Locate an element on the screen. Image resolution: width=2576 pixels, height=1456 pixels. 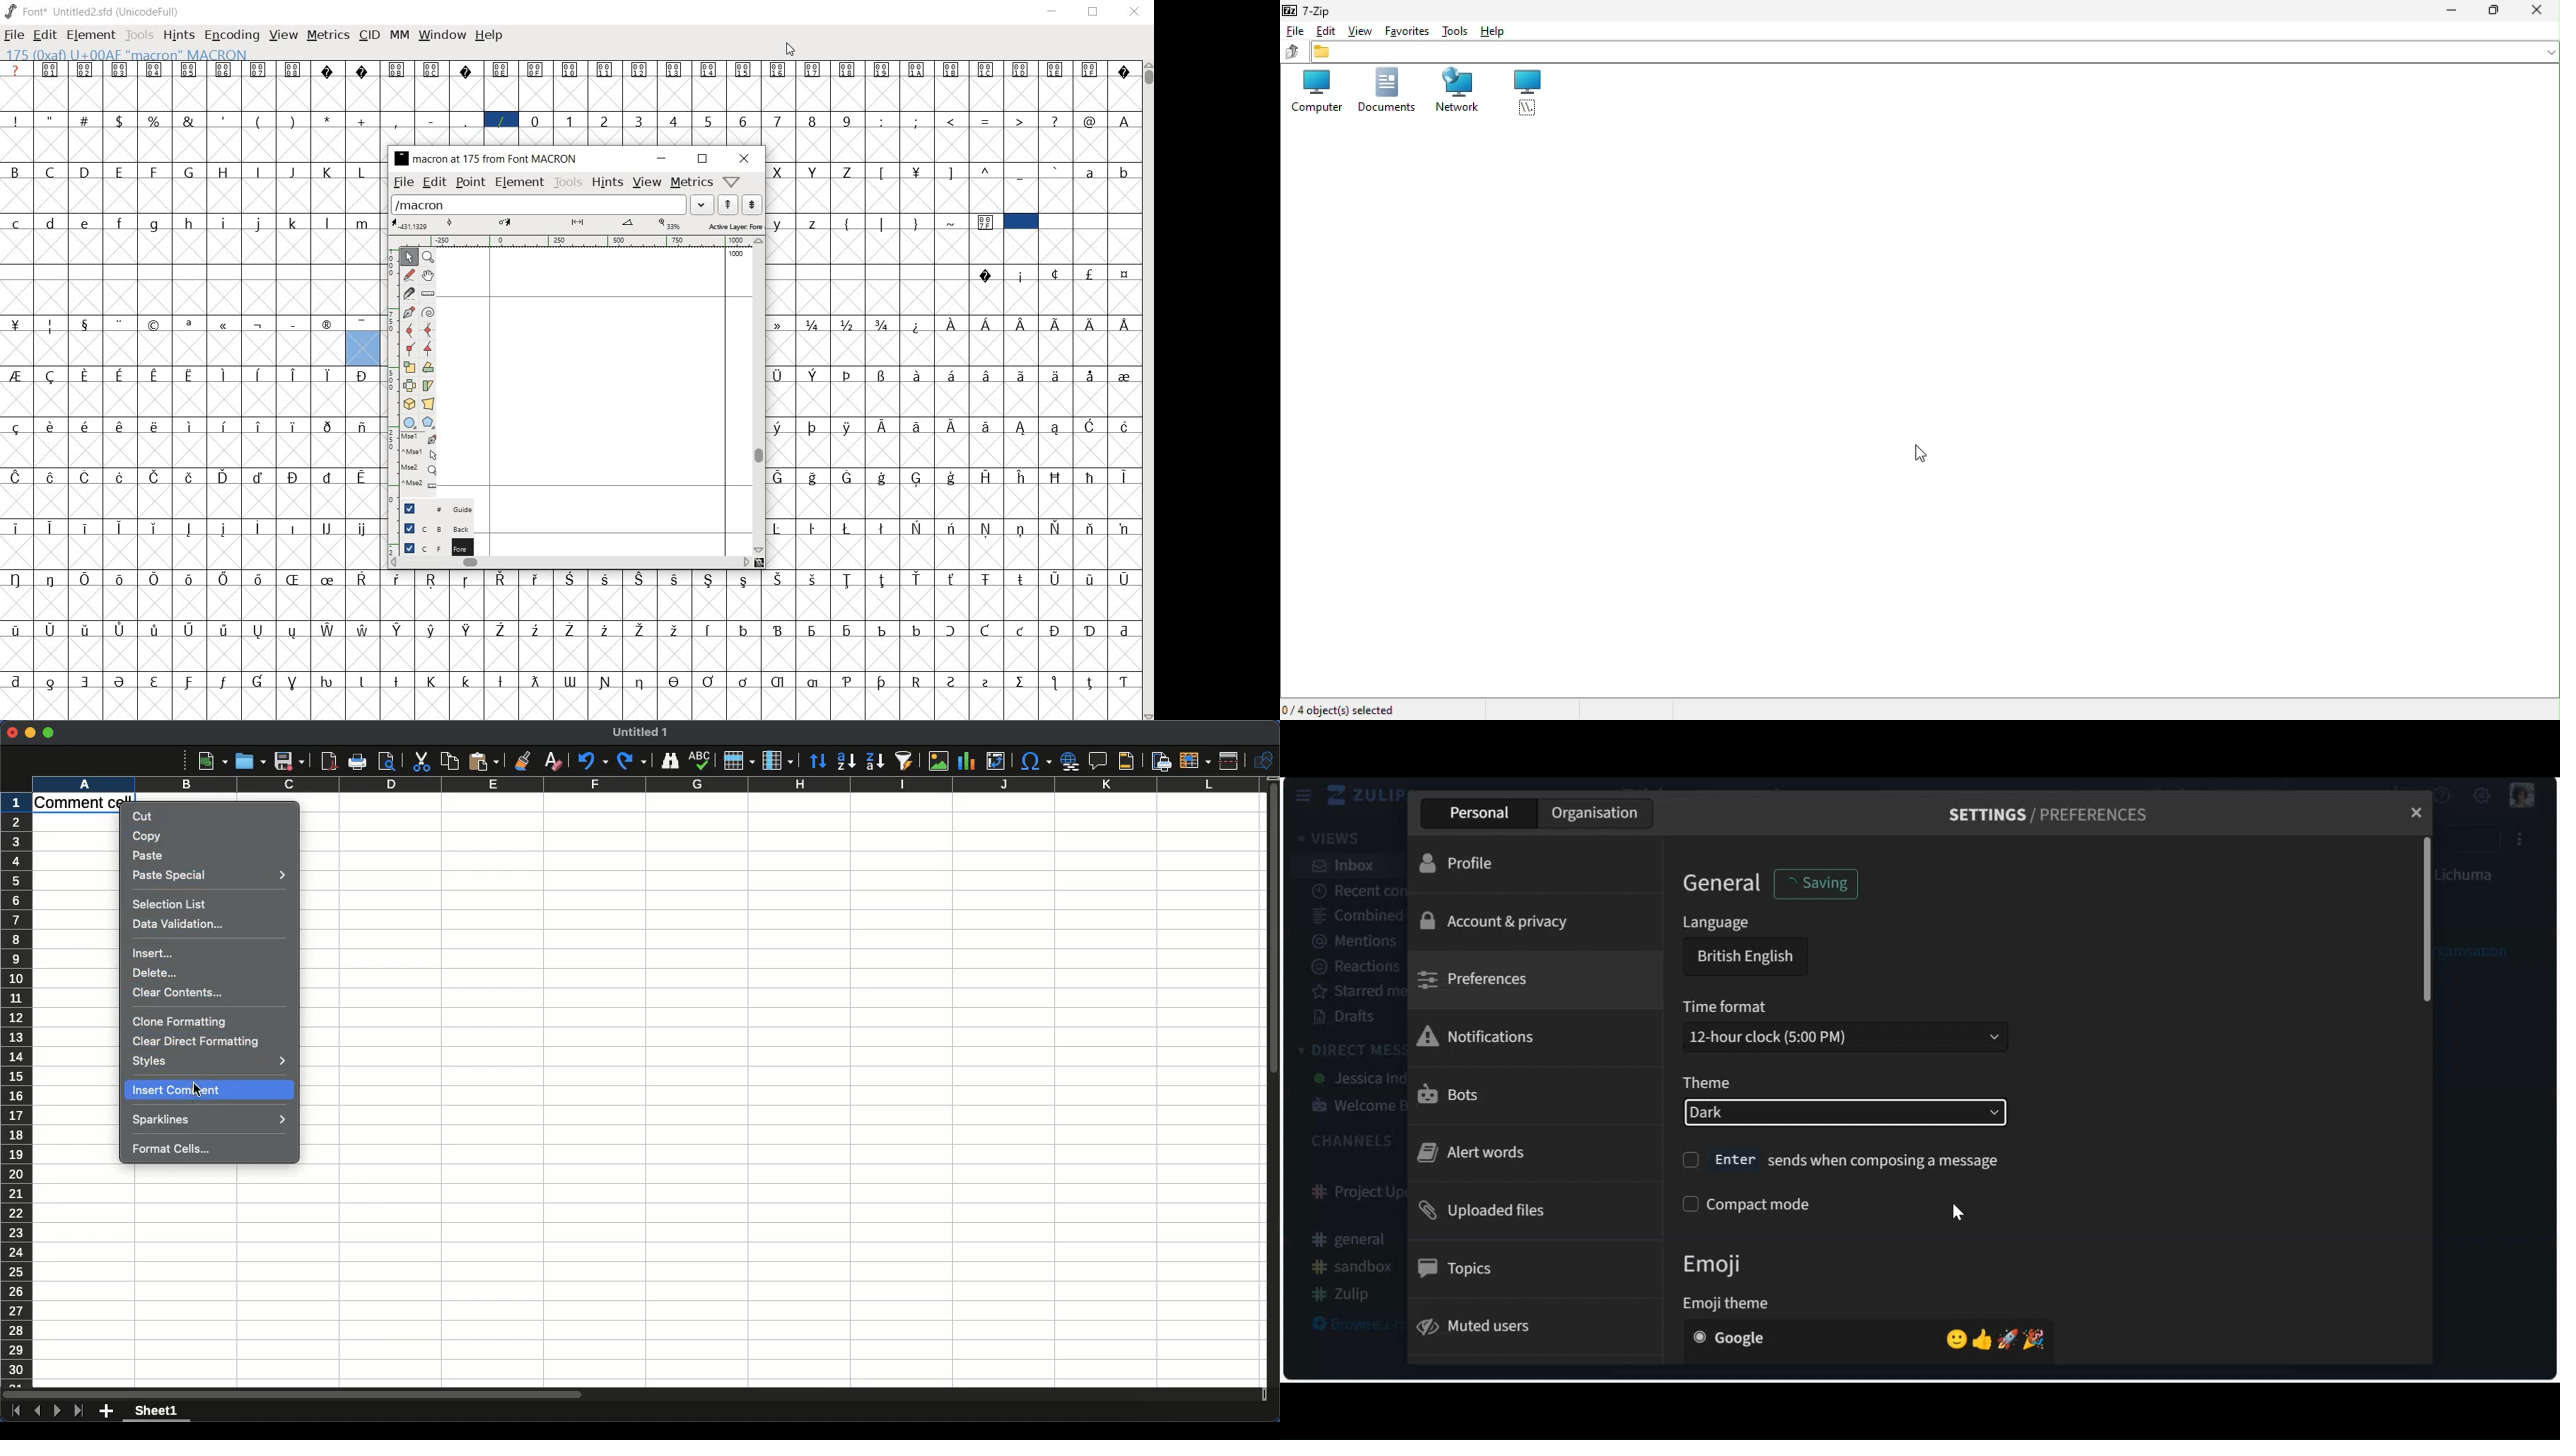
ruler is located at coordinates (574, 240).